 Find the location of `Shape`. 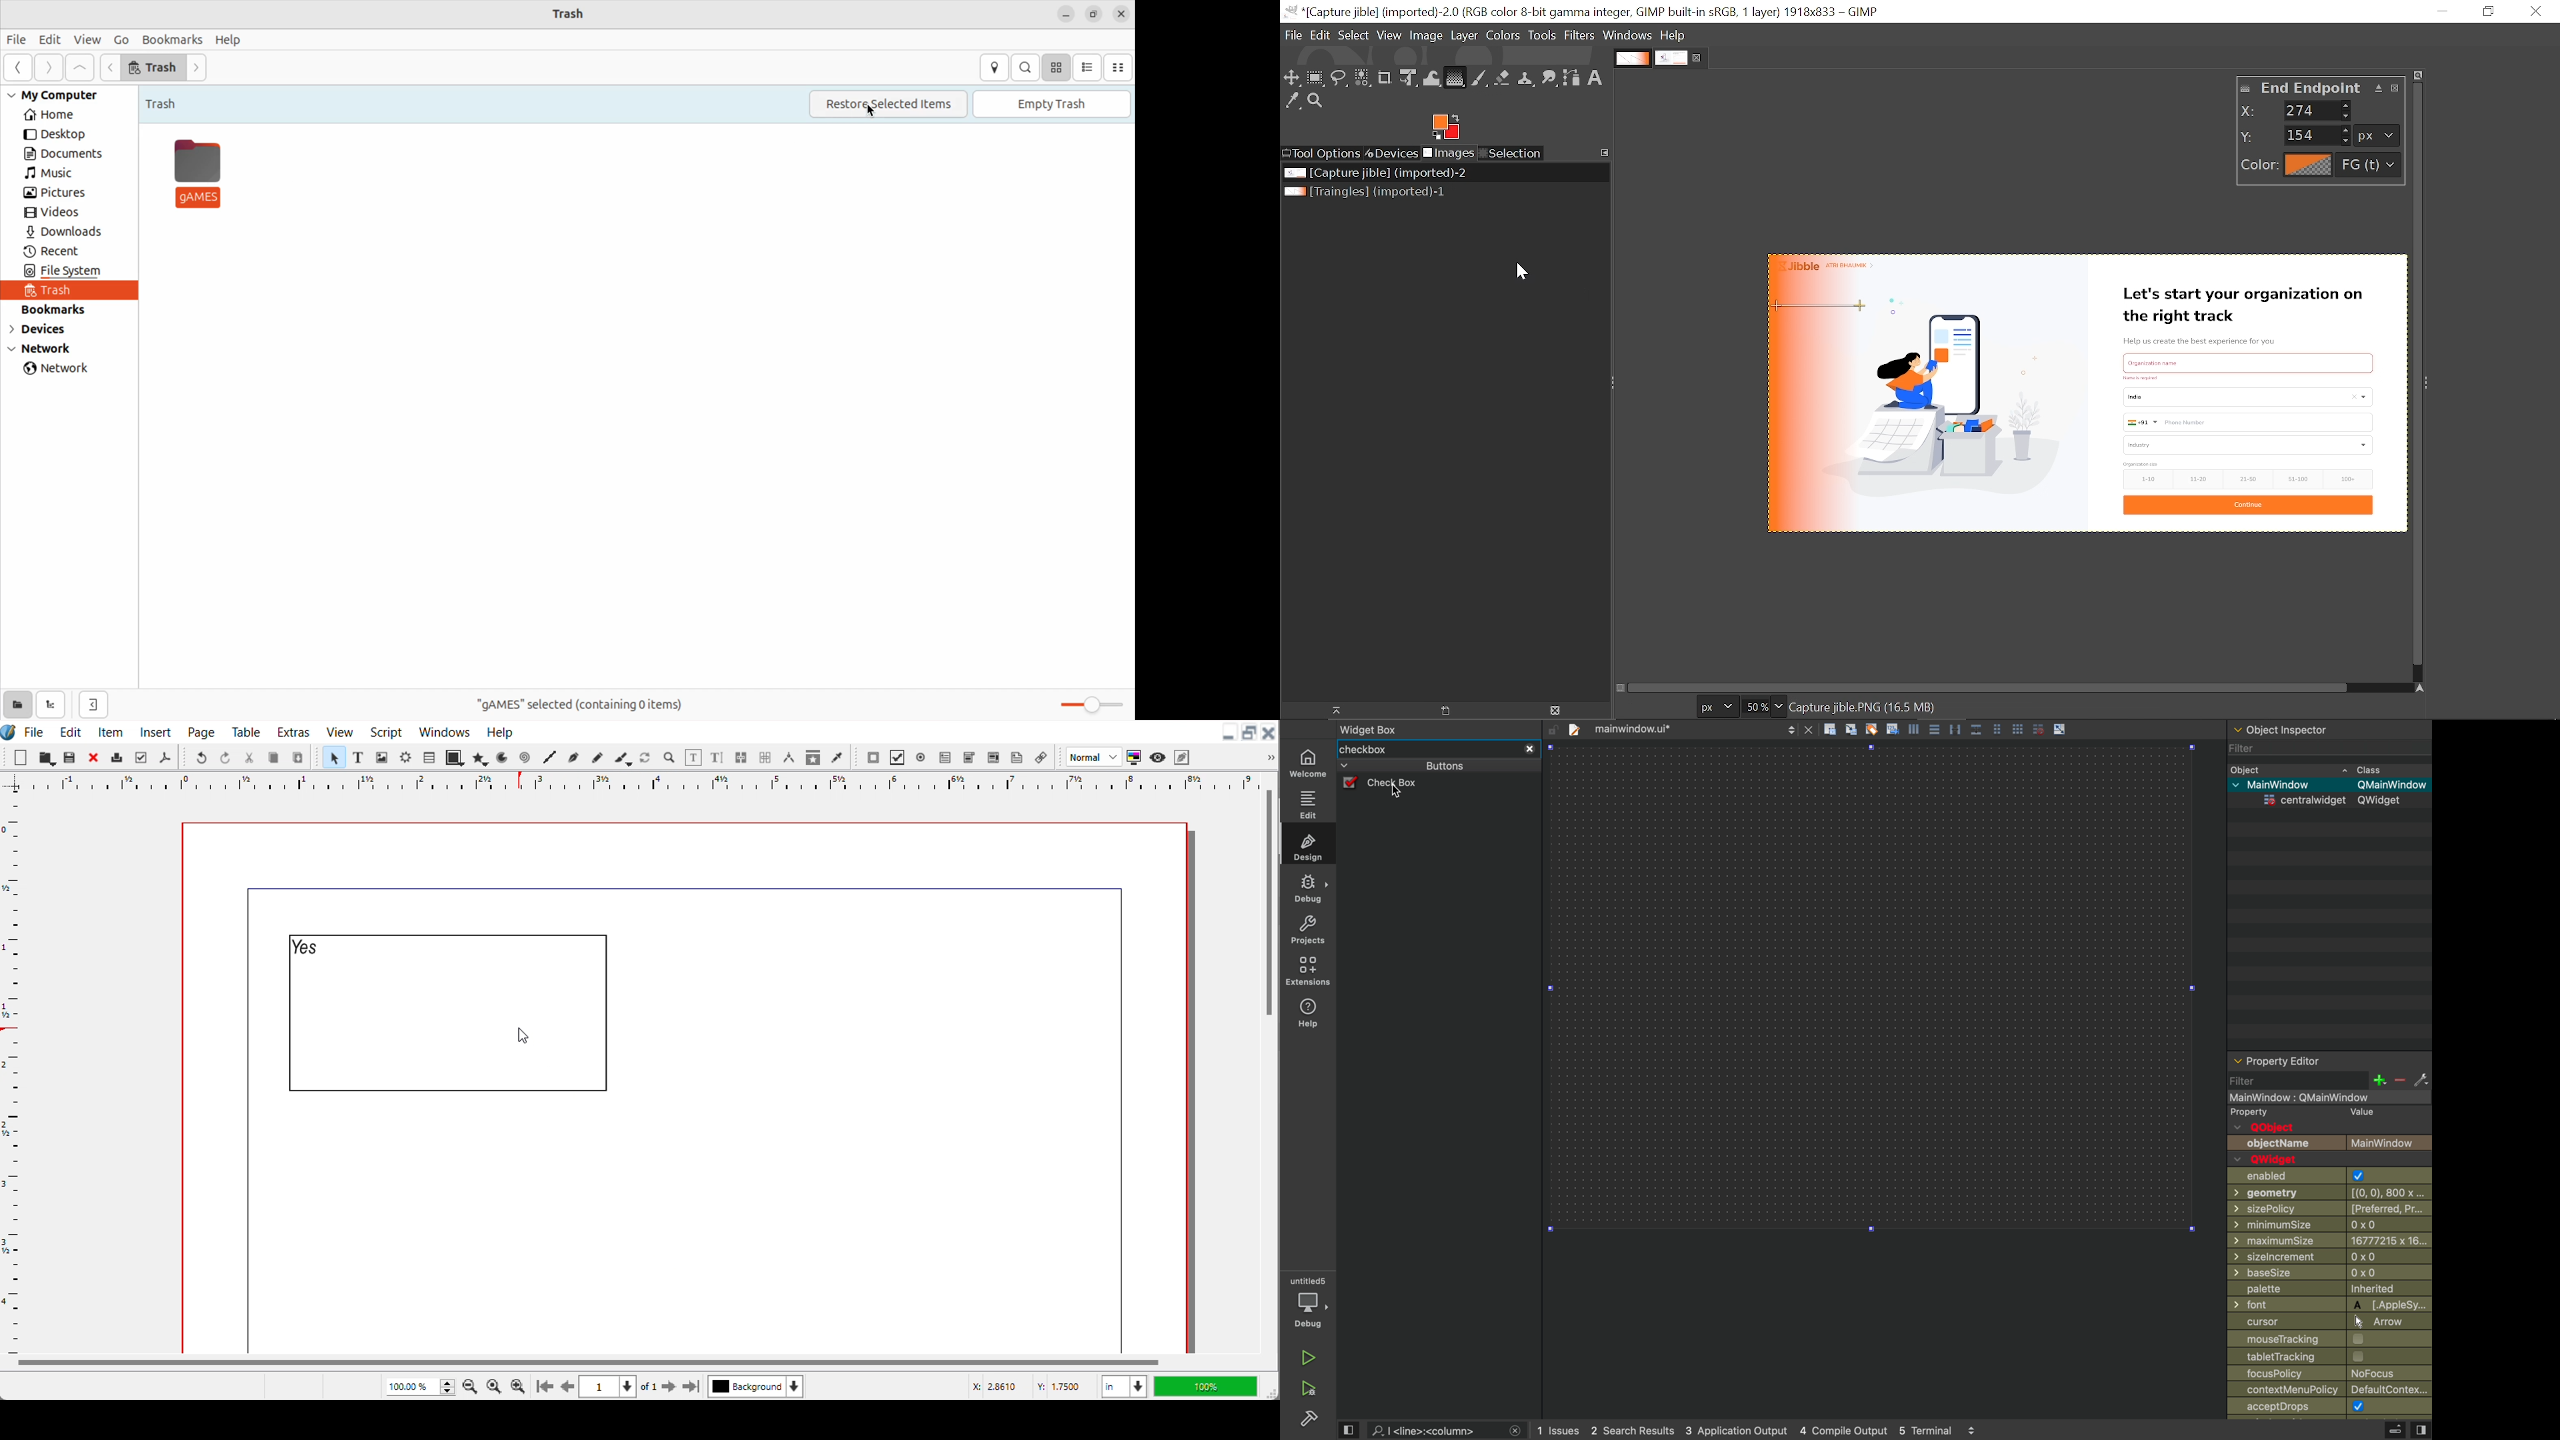

Shape is located at coordinates (455, 757).